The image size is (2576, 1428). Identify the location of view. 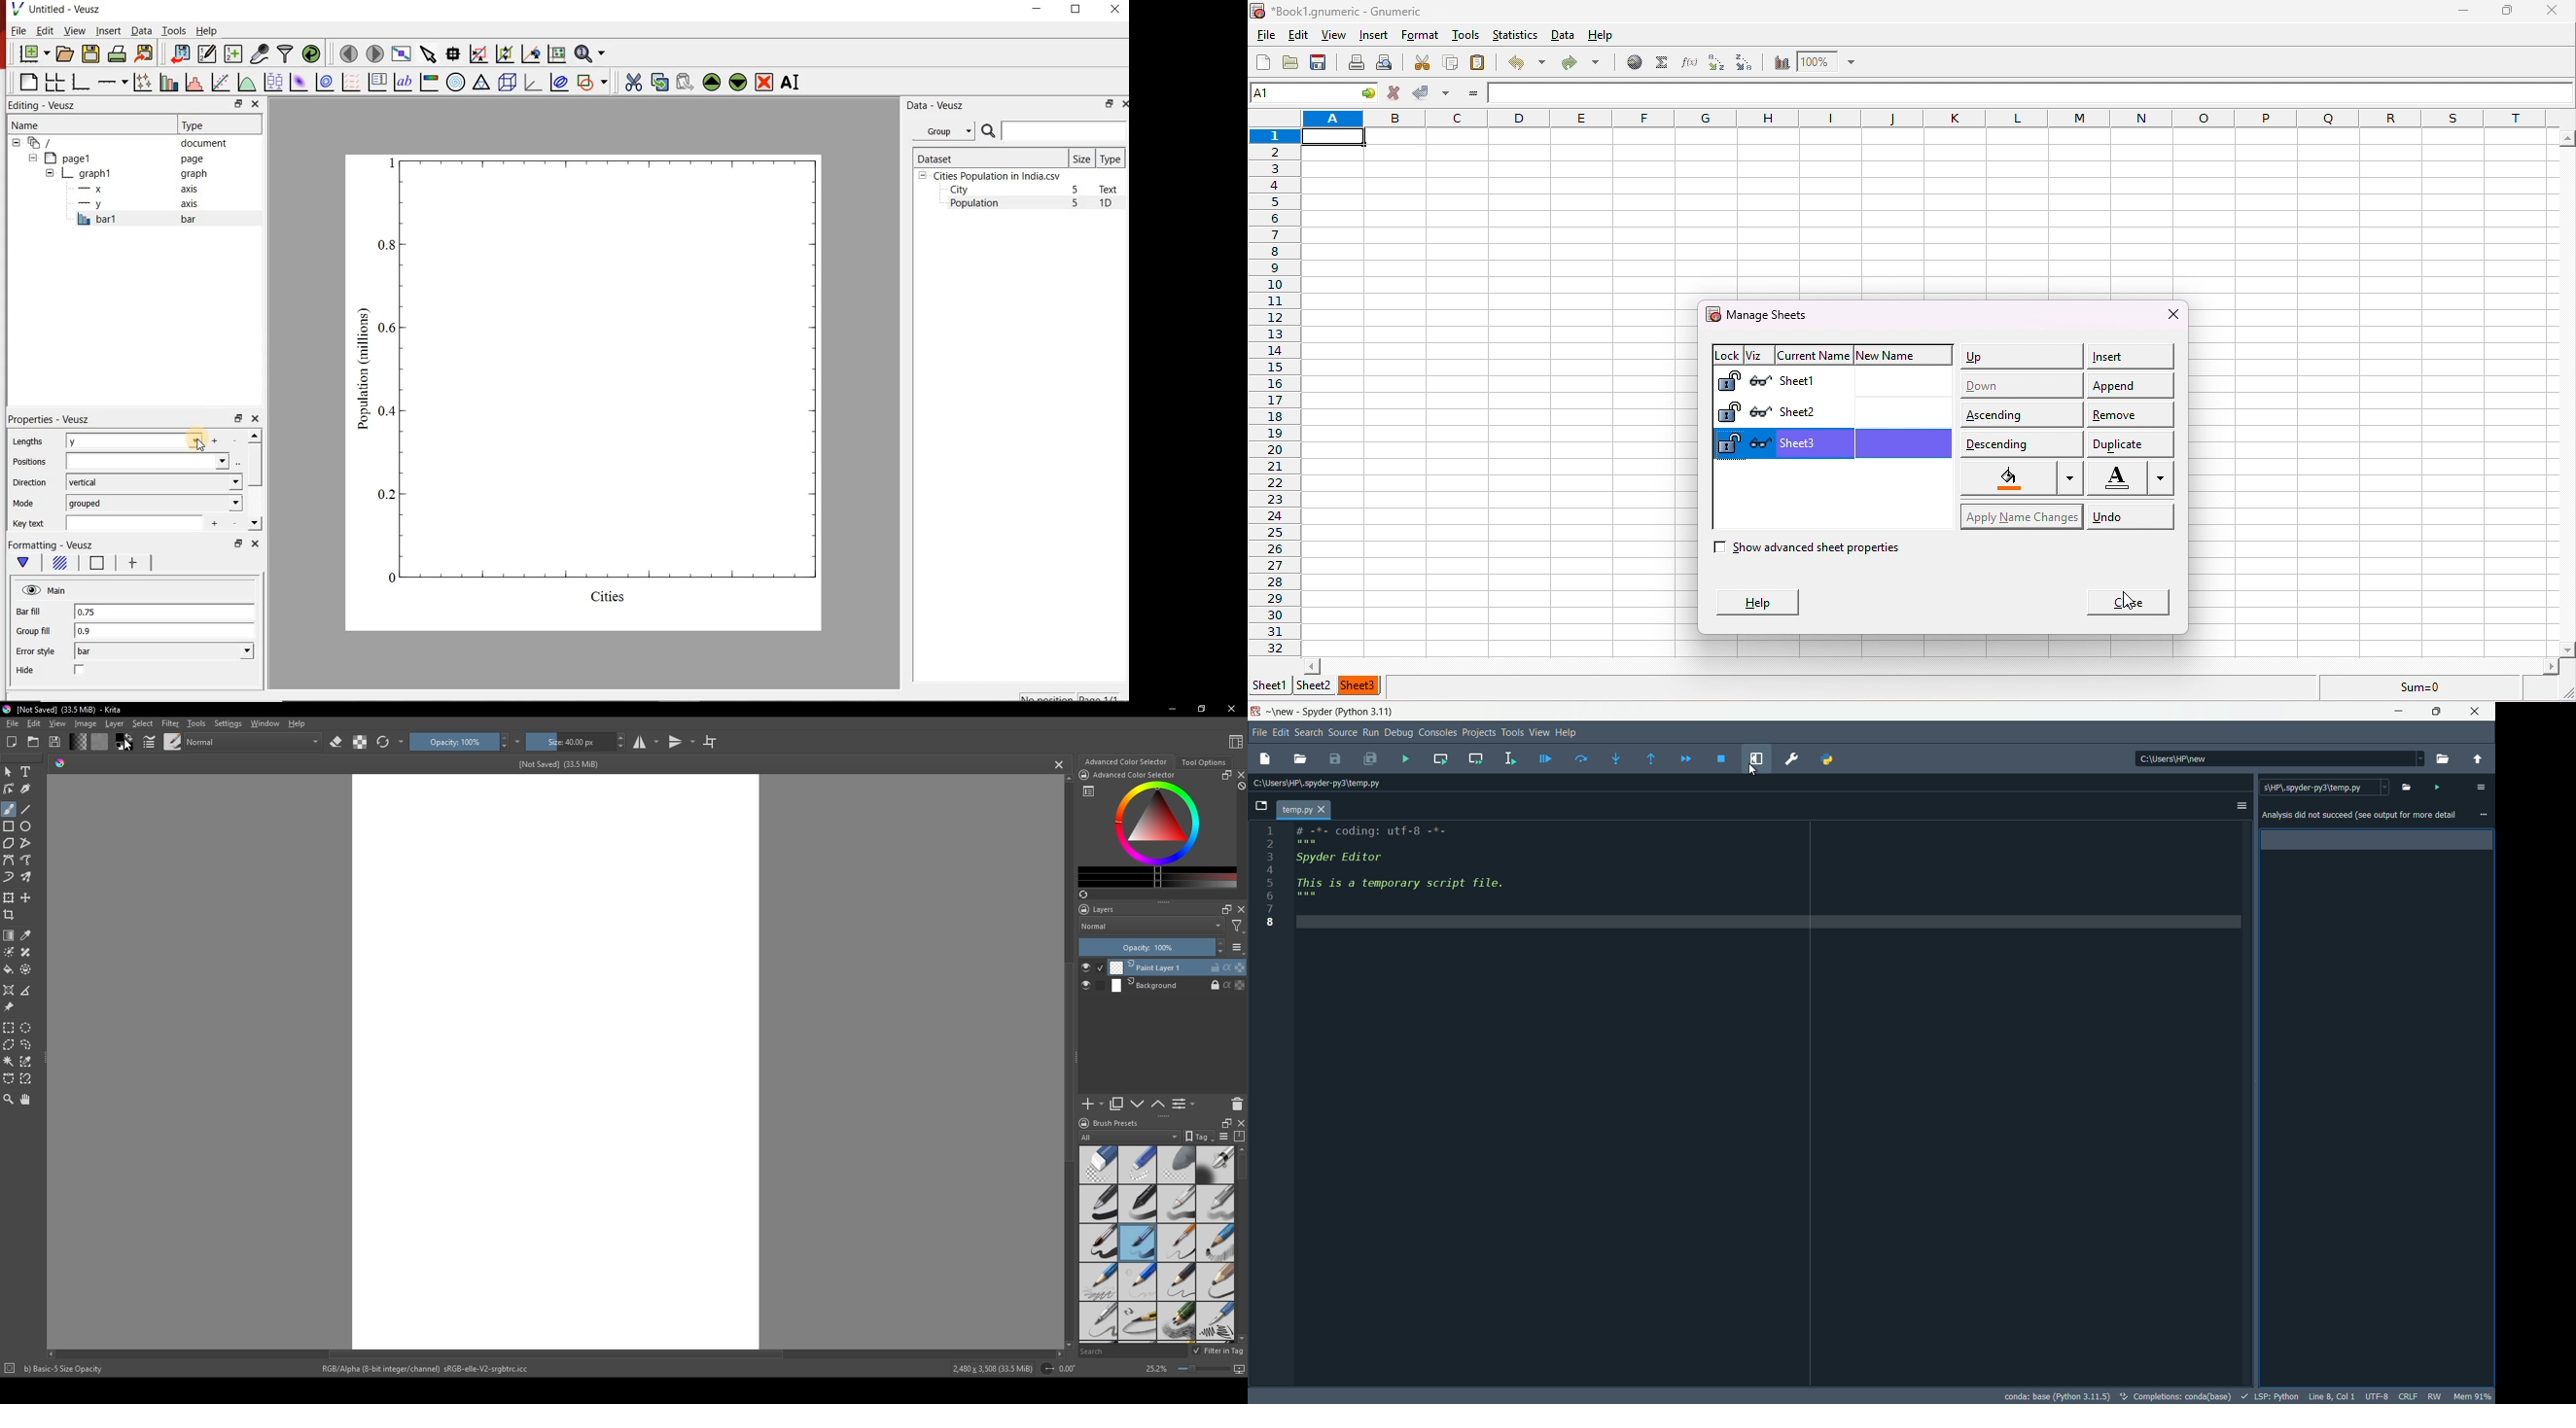
(1332, 35).